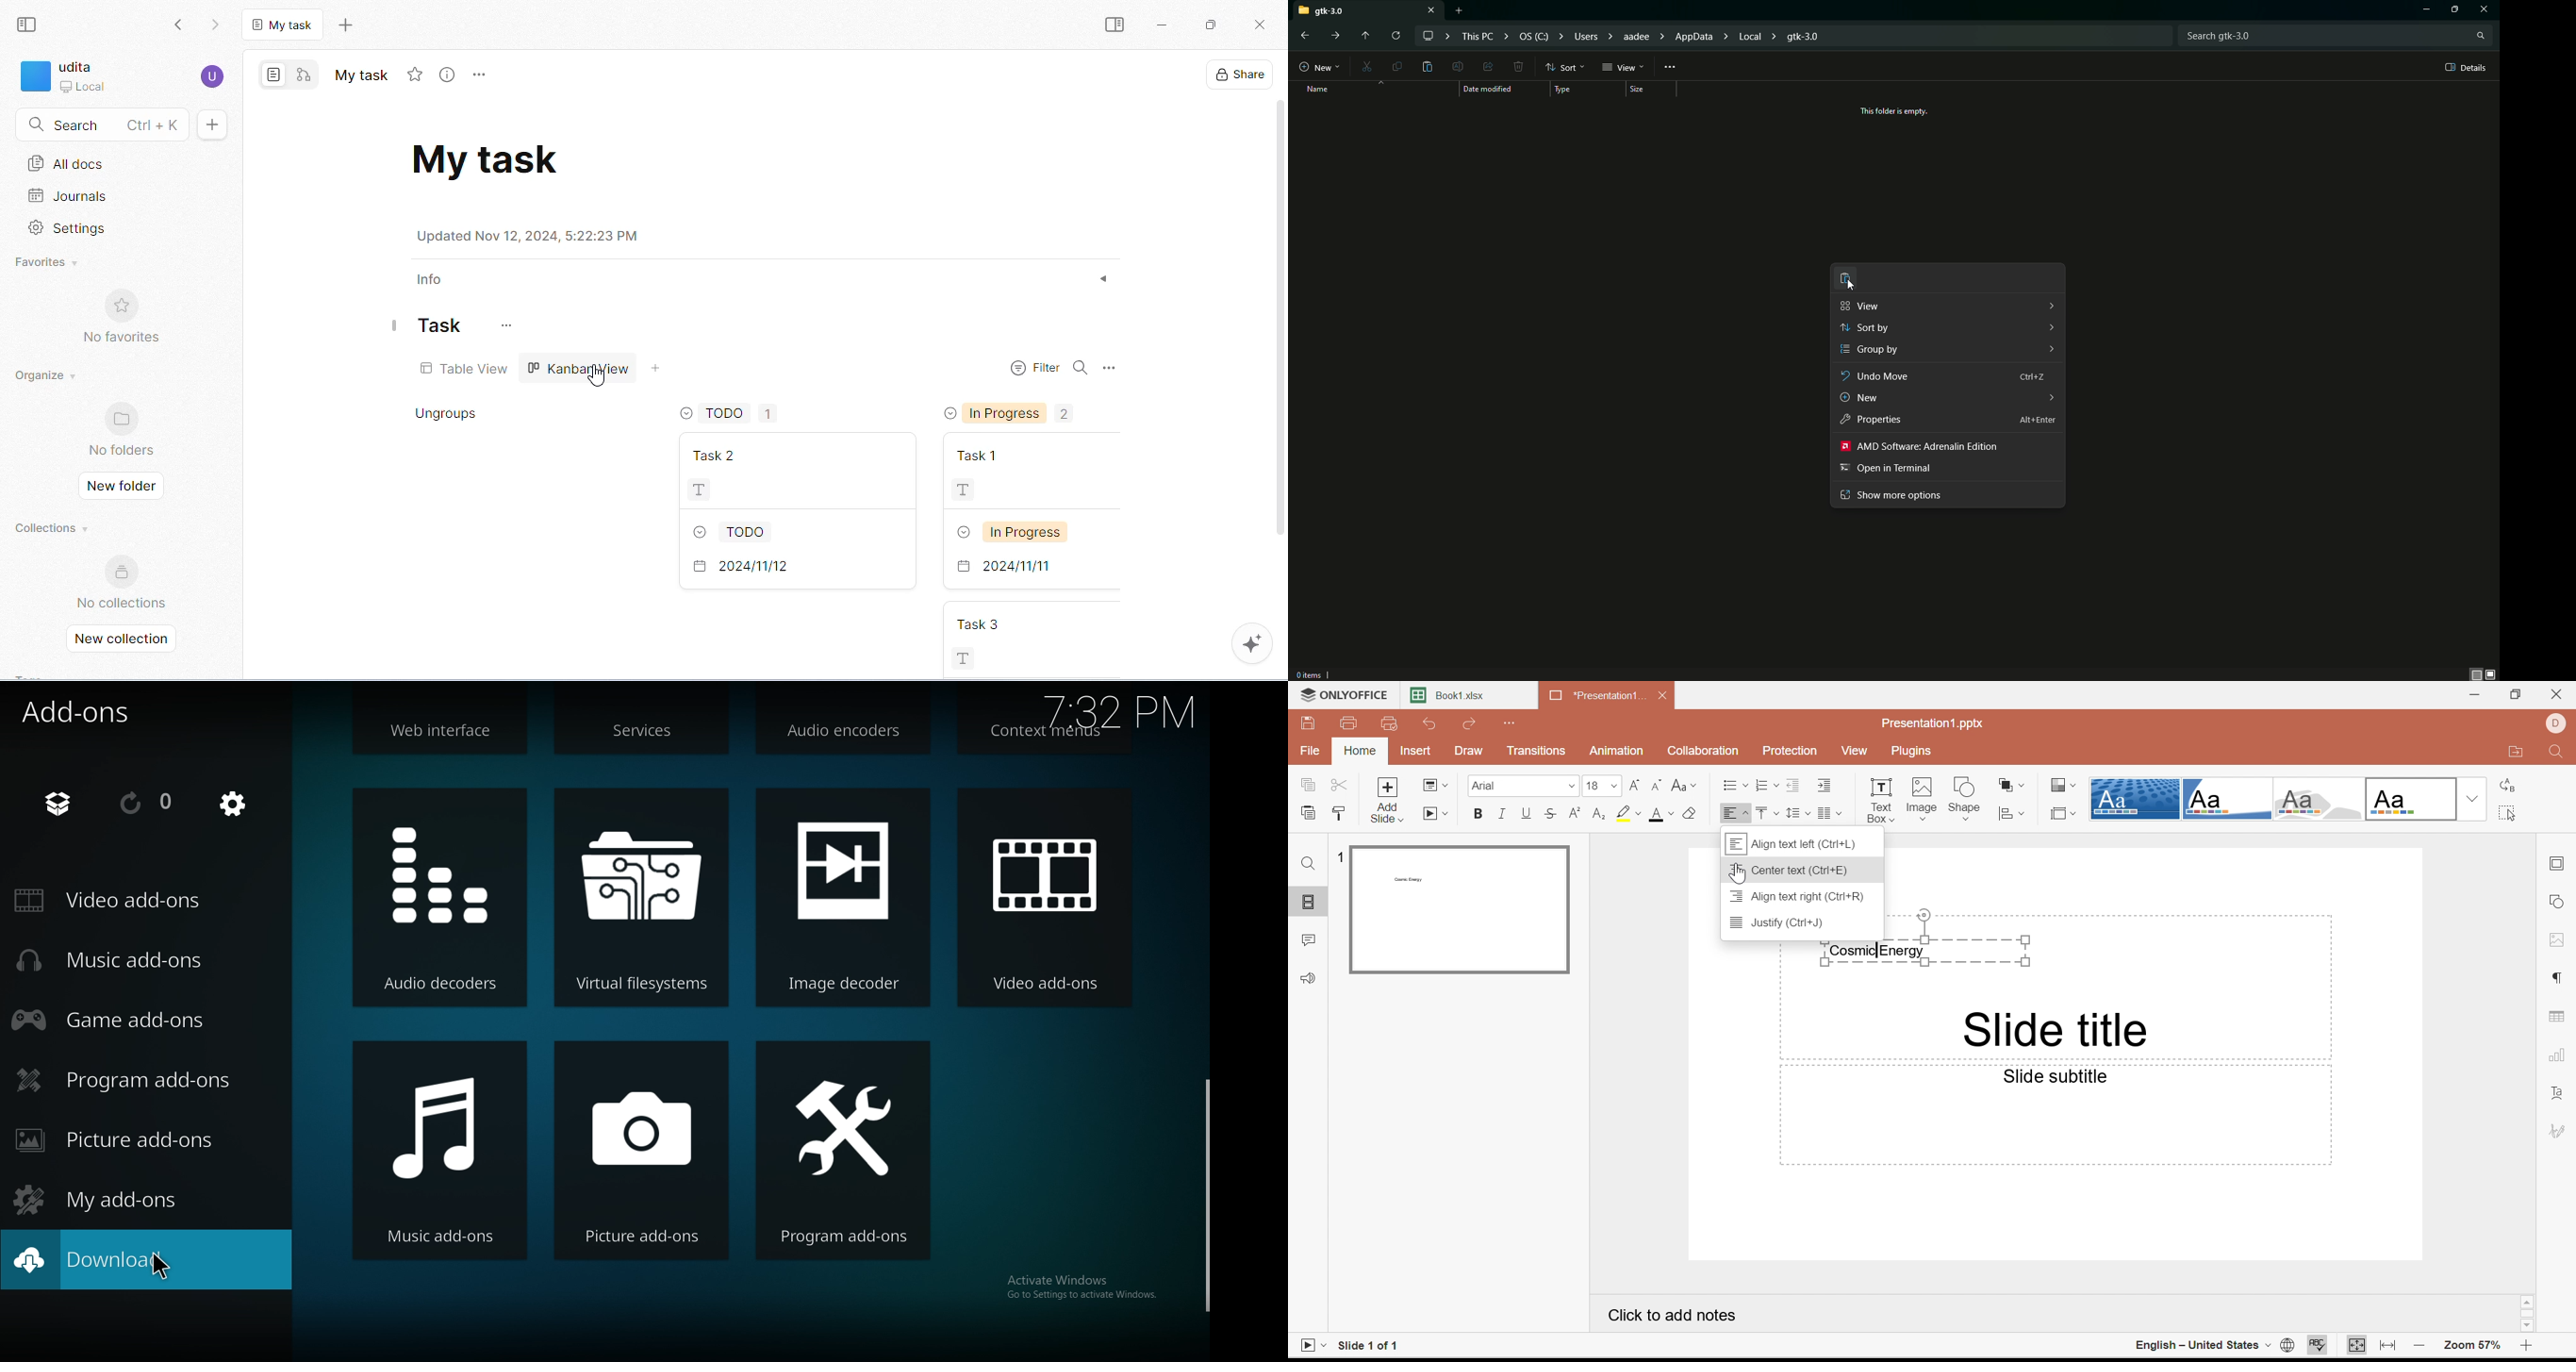  I want to click on task 2, so click(785, 453).